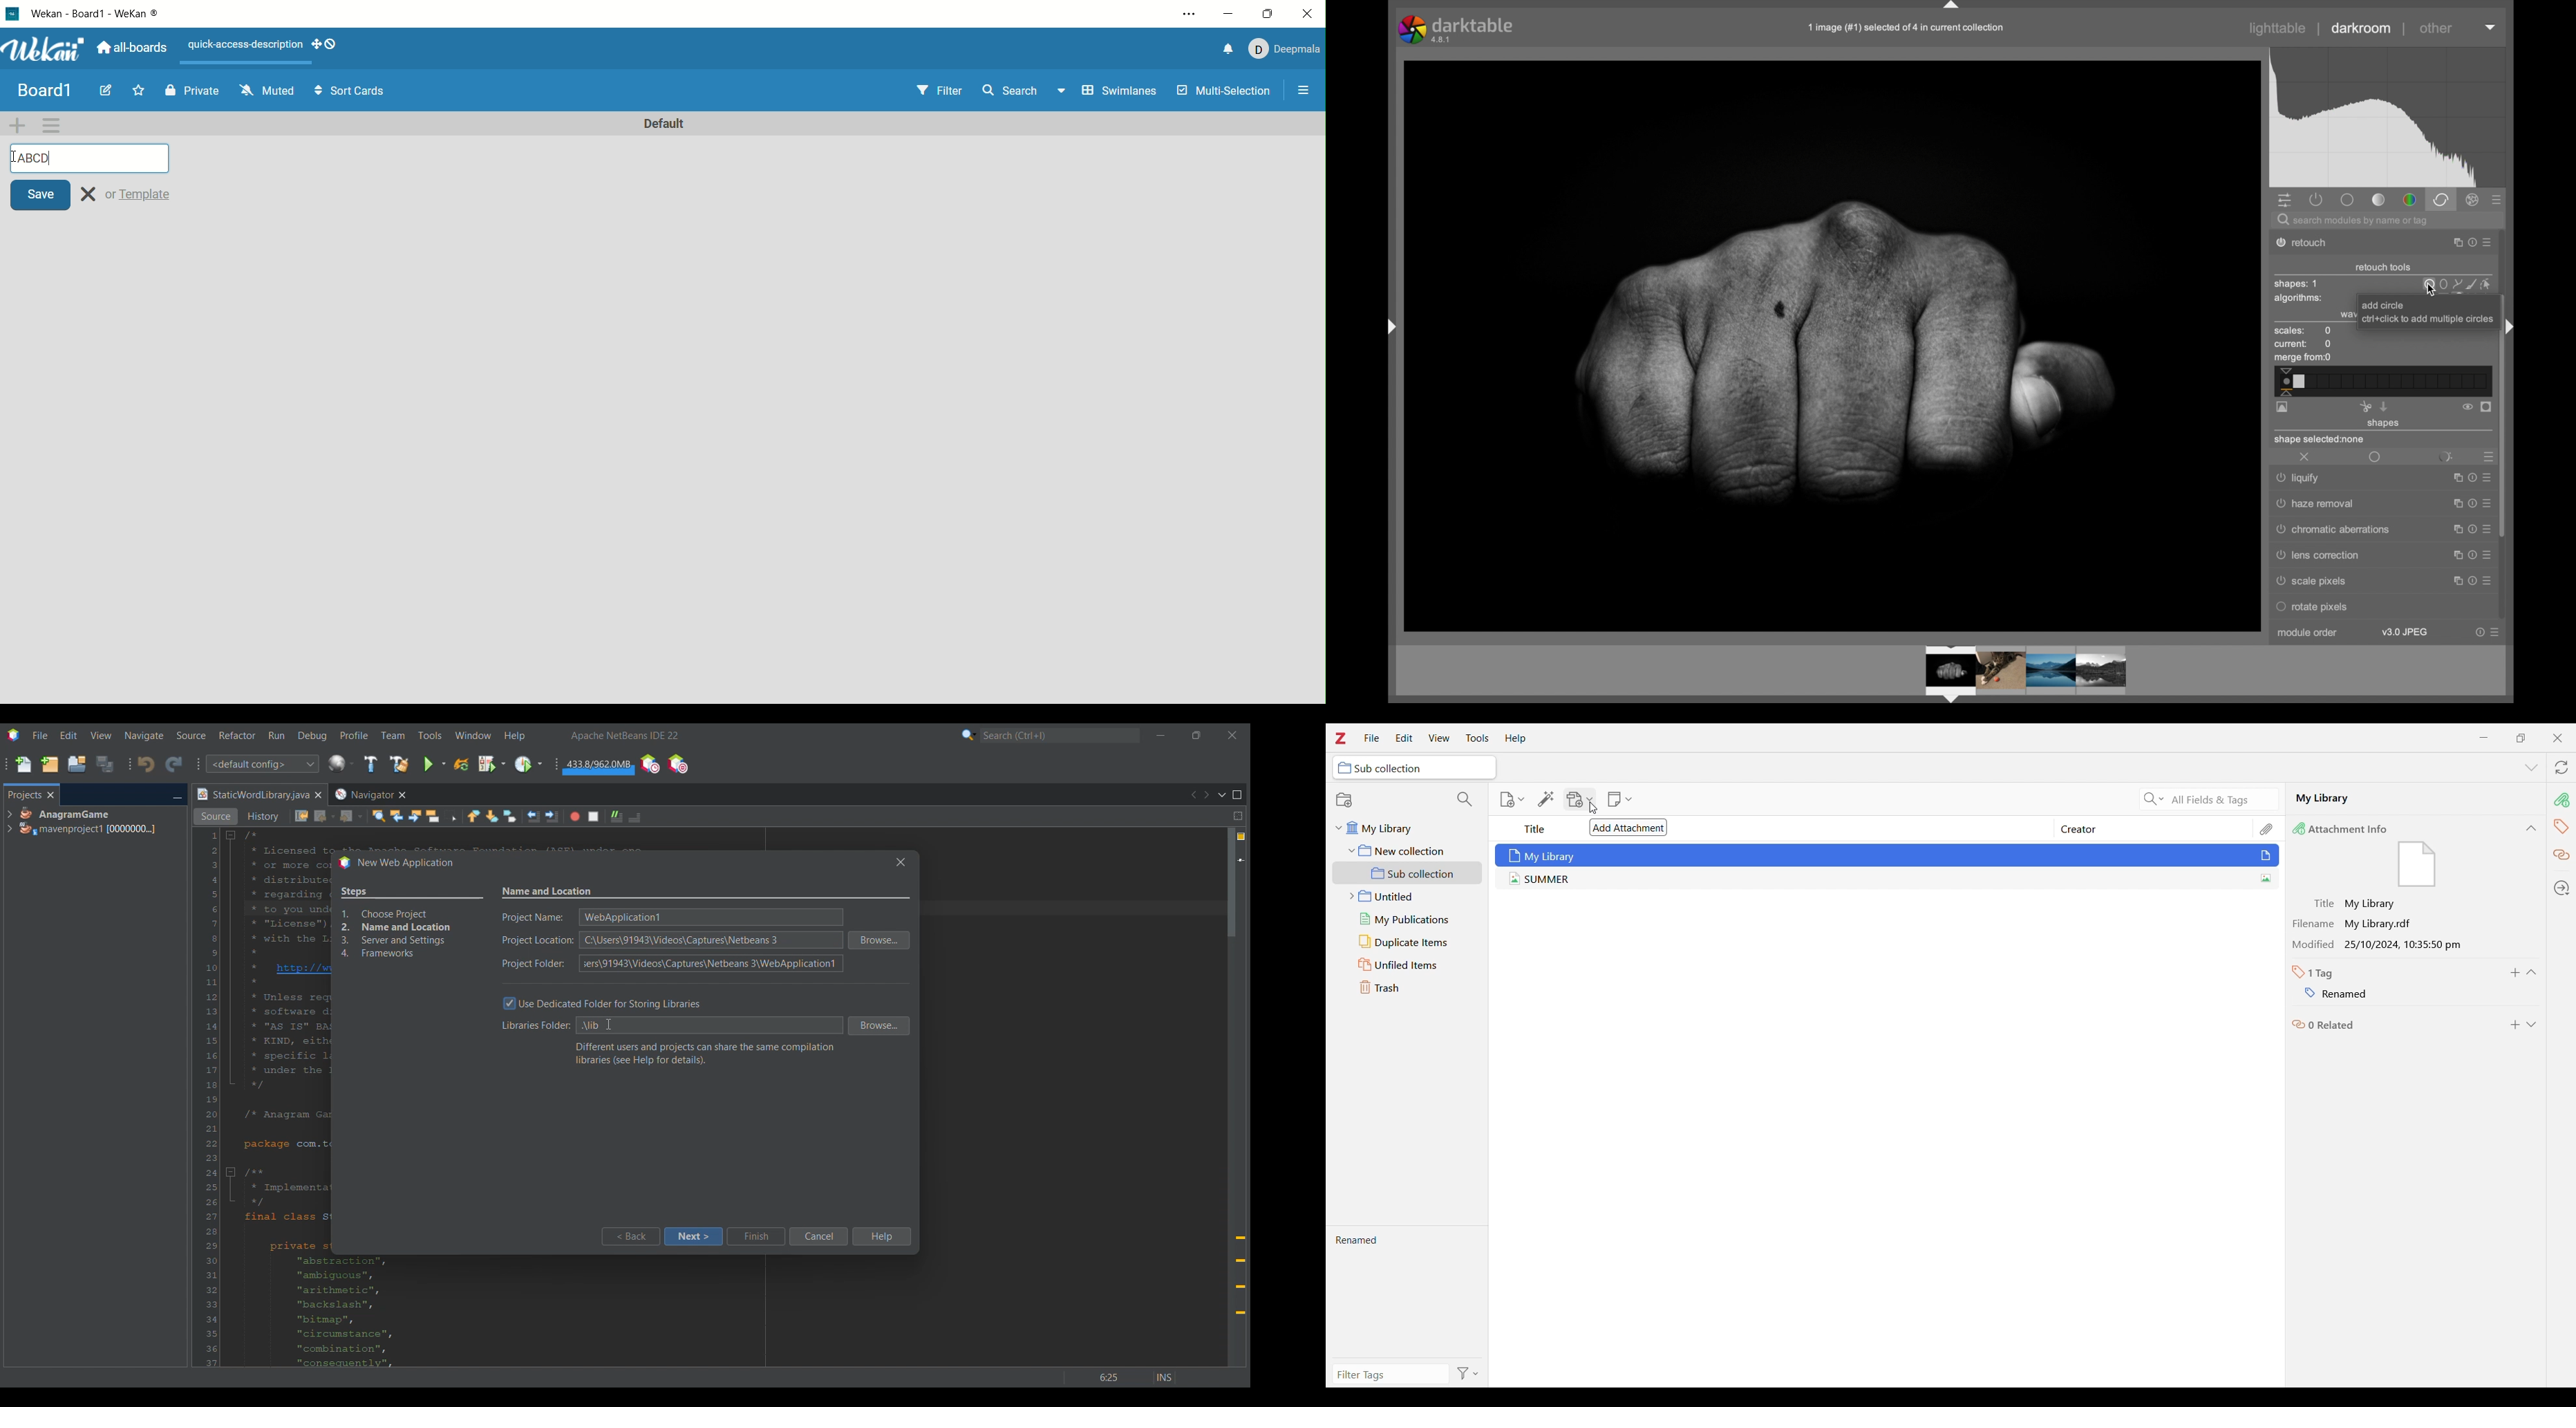 The height and width of the screenshot is (1428, 2576). What do you see at coordinates (2562, 767) in the screenshot?
I see `Sync with zotero.org` at bounding box center [2562, 767].